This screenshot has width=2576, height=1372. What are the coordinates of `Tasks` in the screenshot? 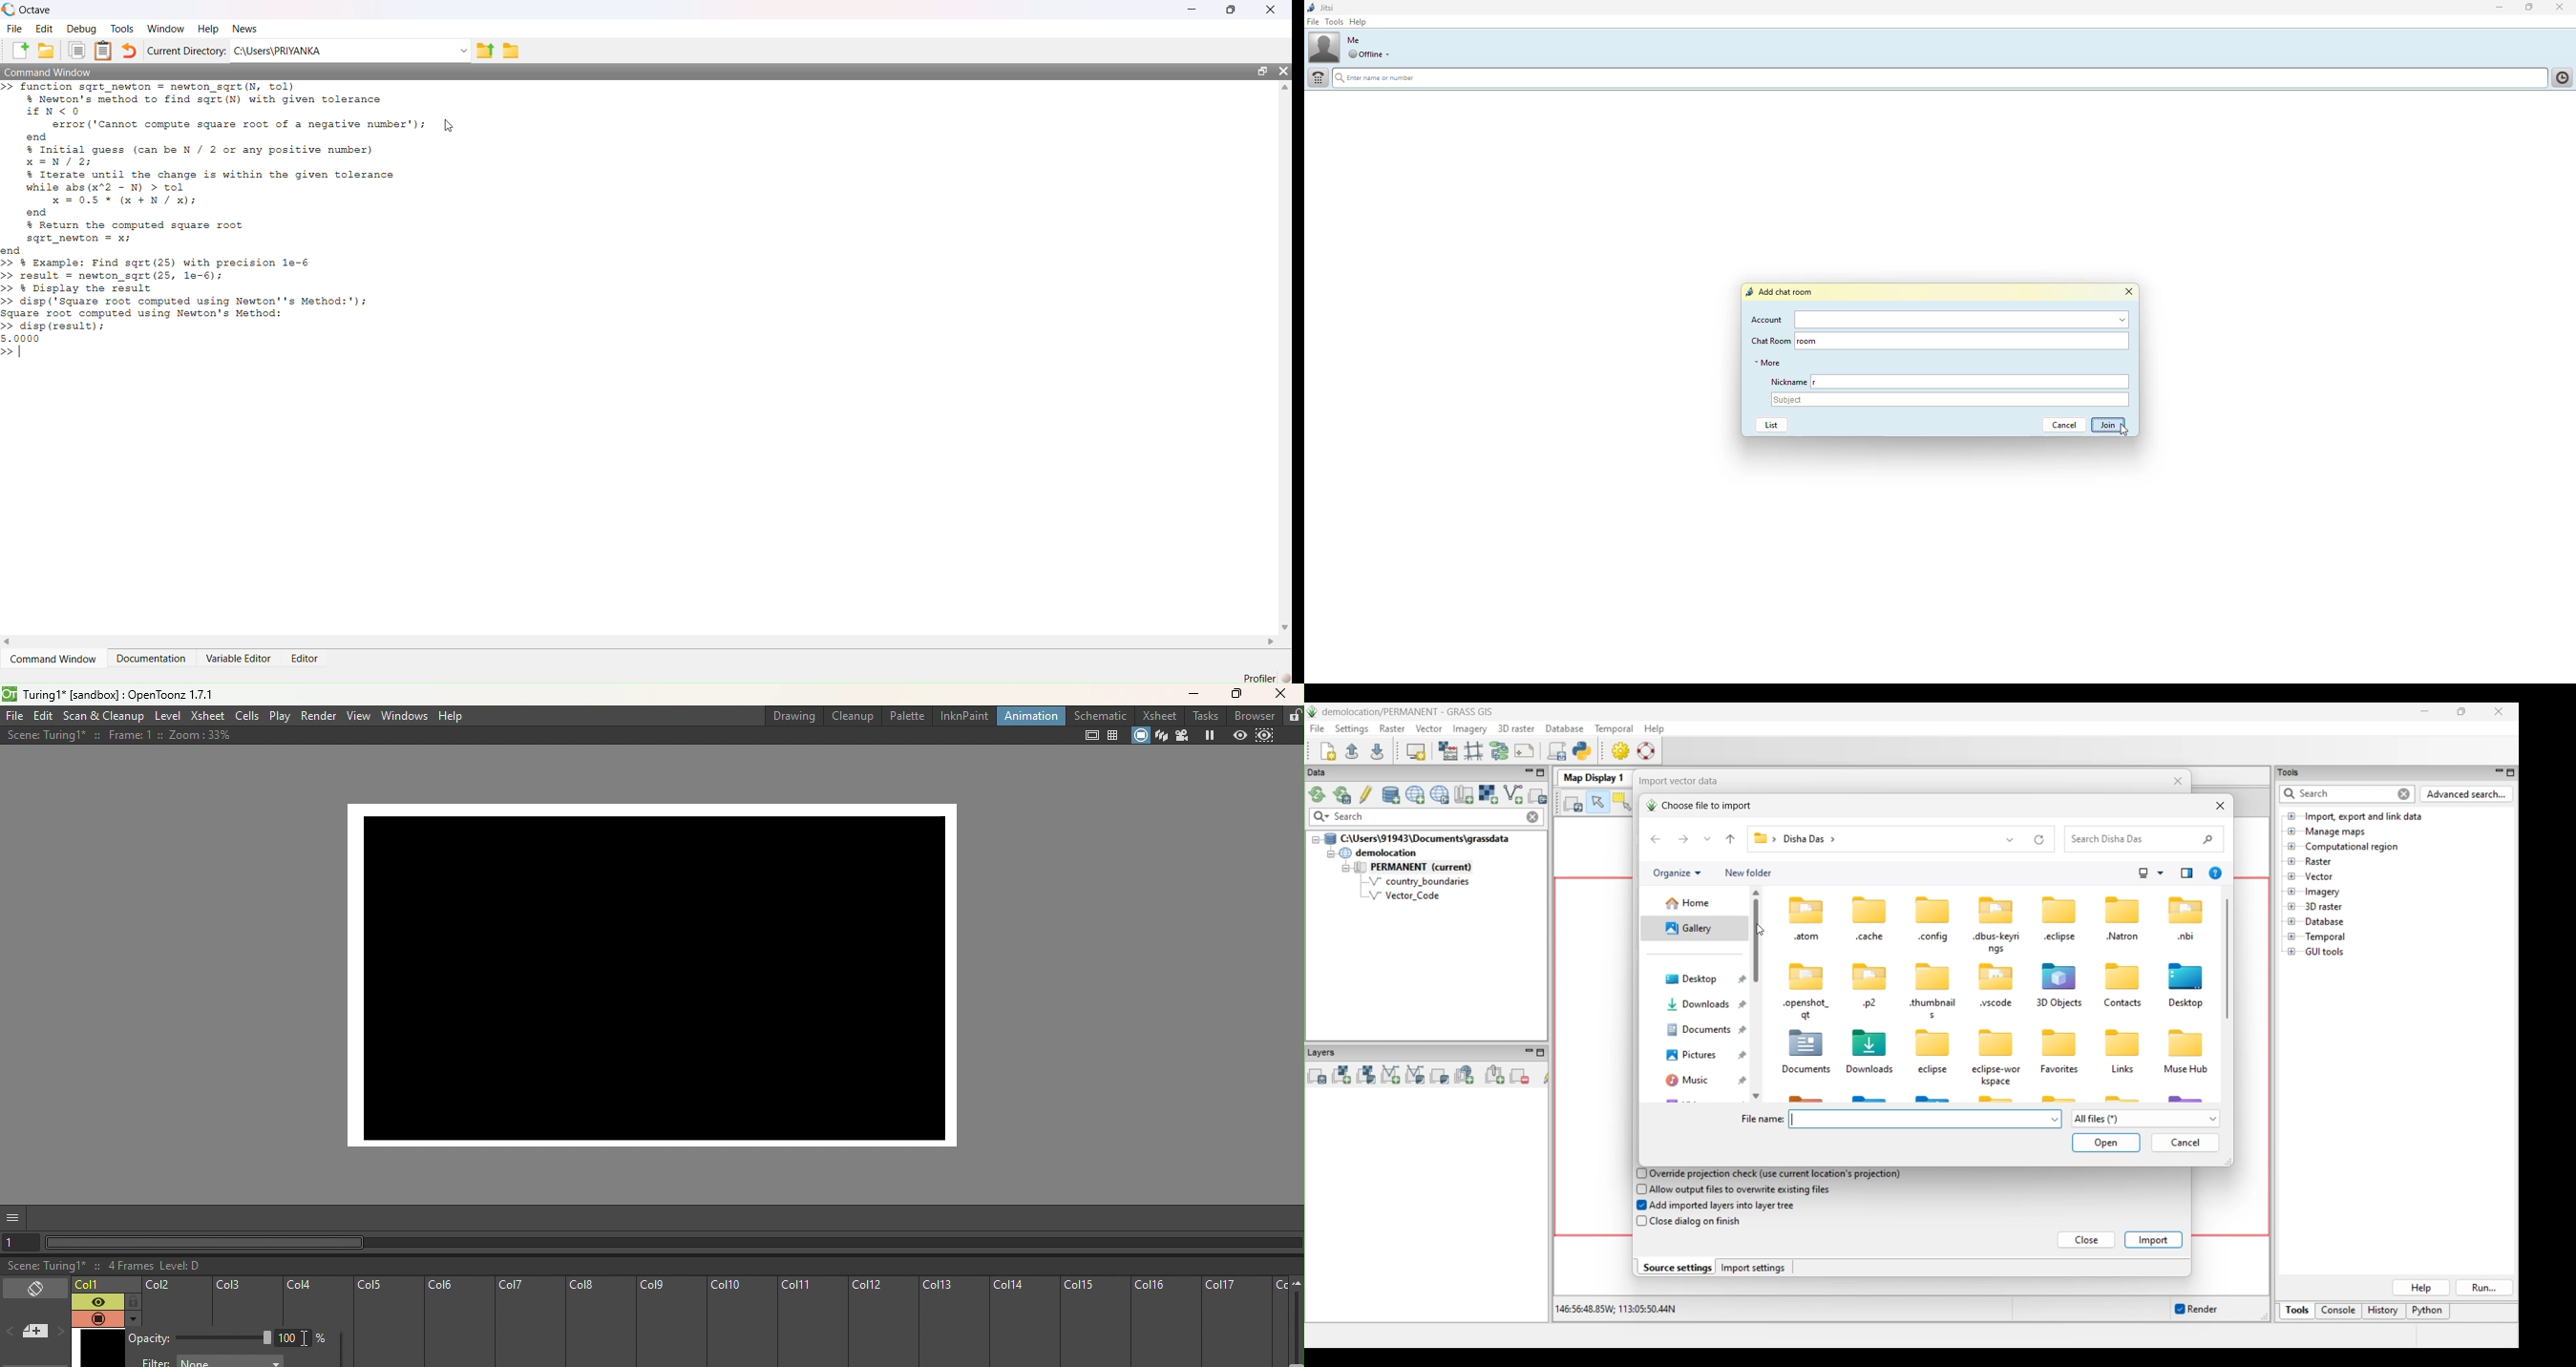 It's located at (1200, 716).